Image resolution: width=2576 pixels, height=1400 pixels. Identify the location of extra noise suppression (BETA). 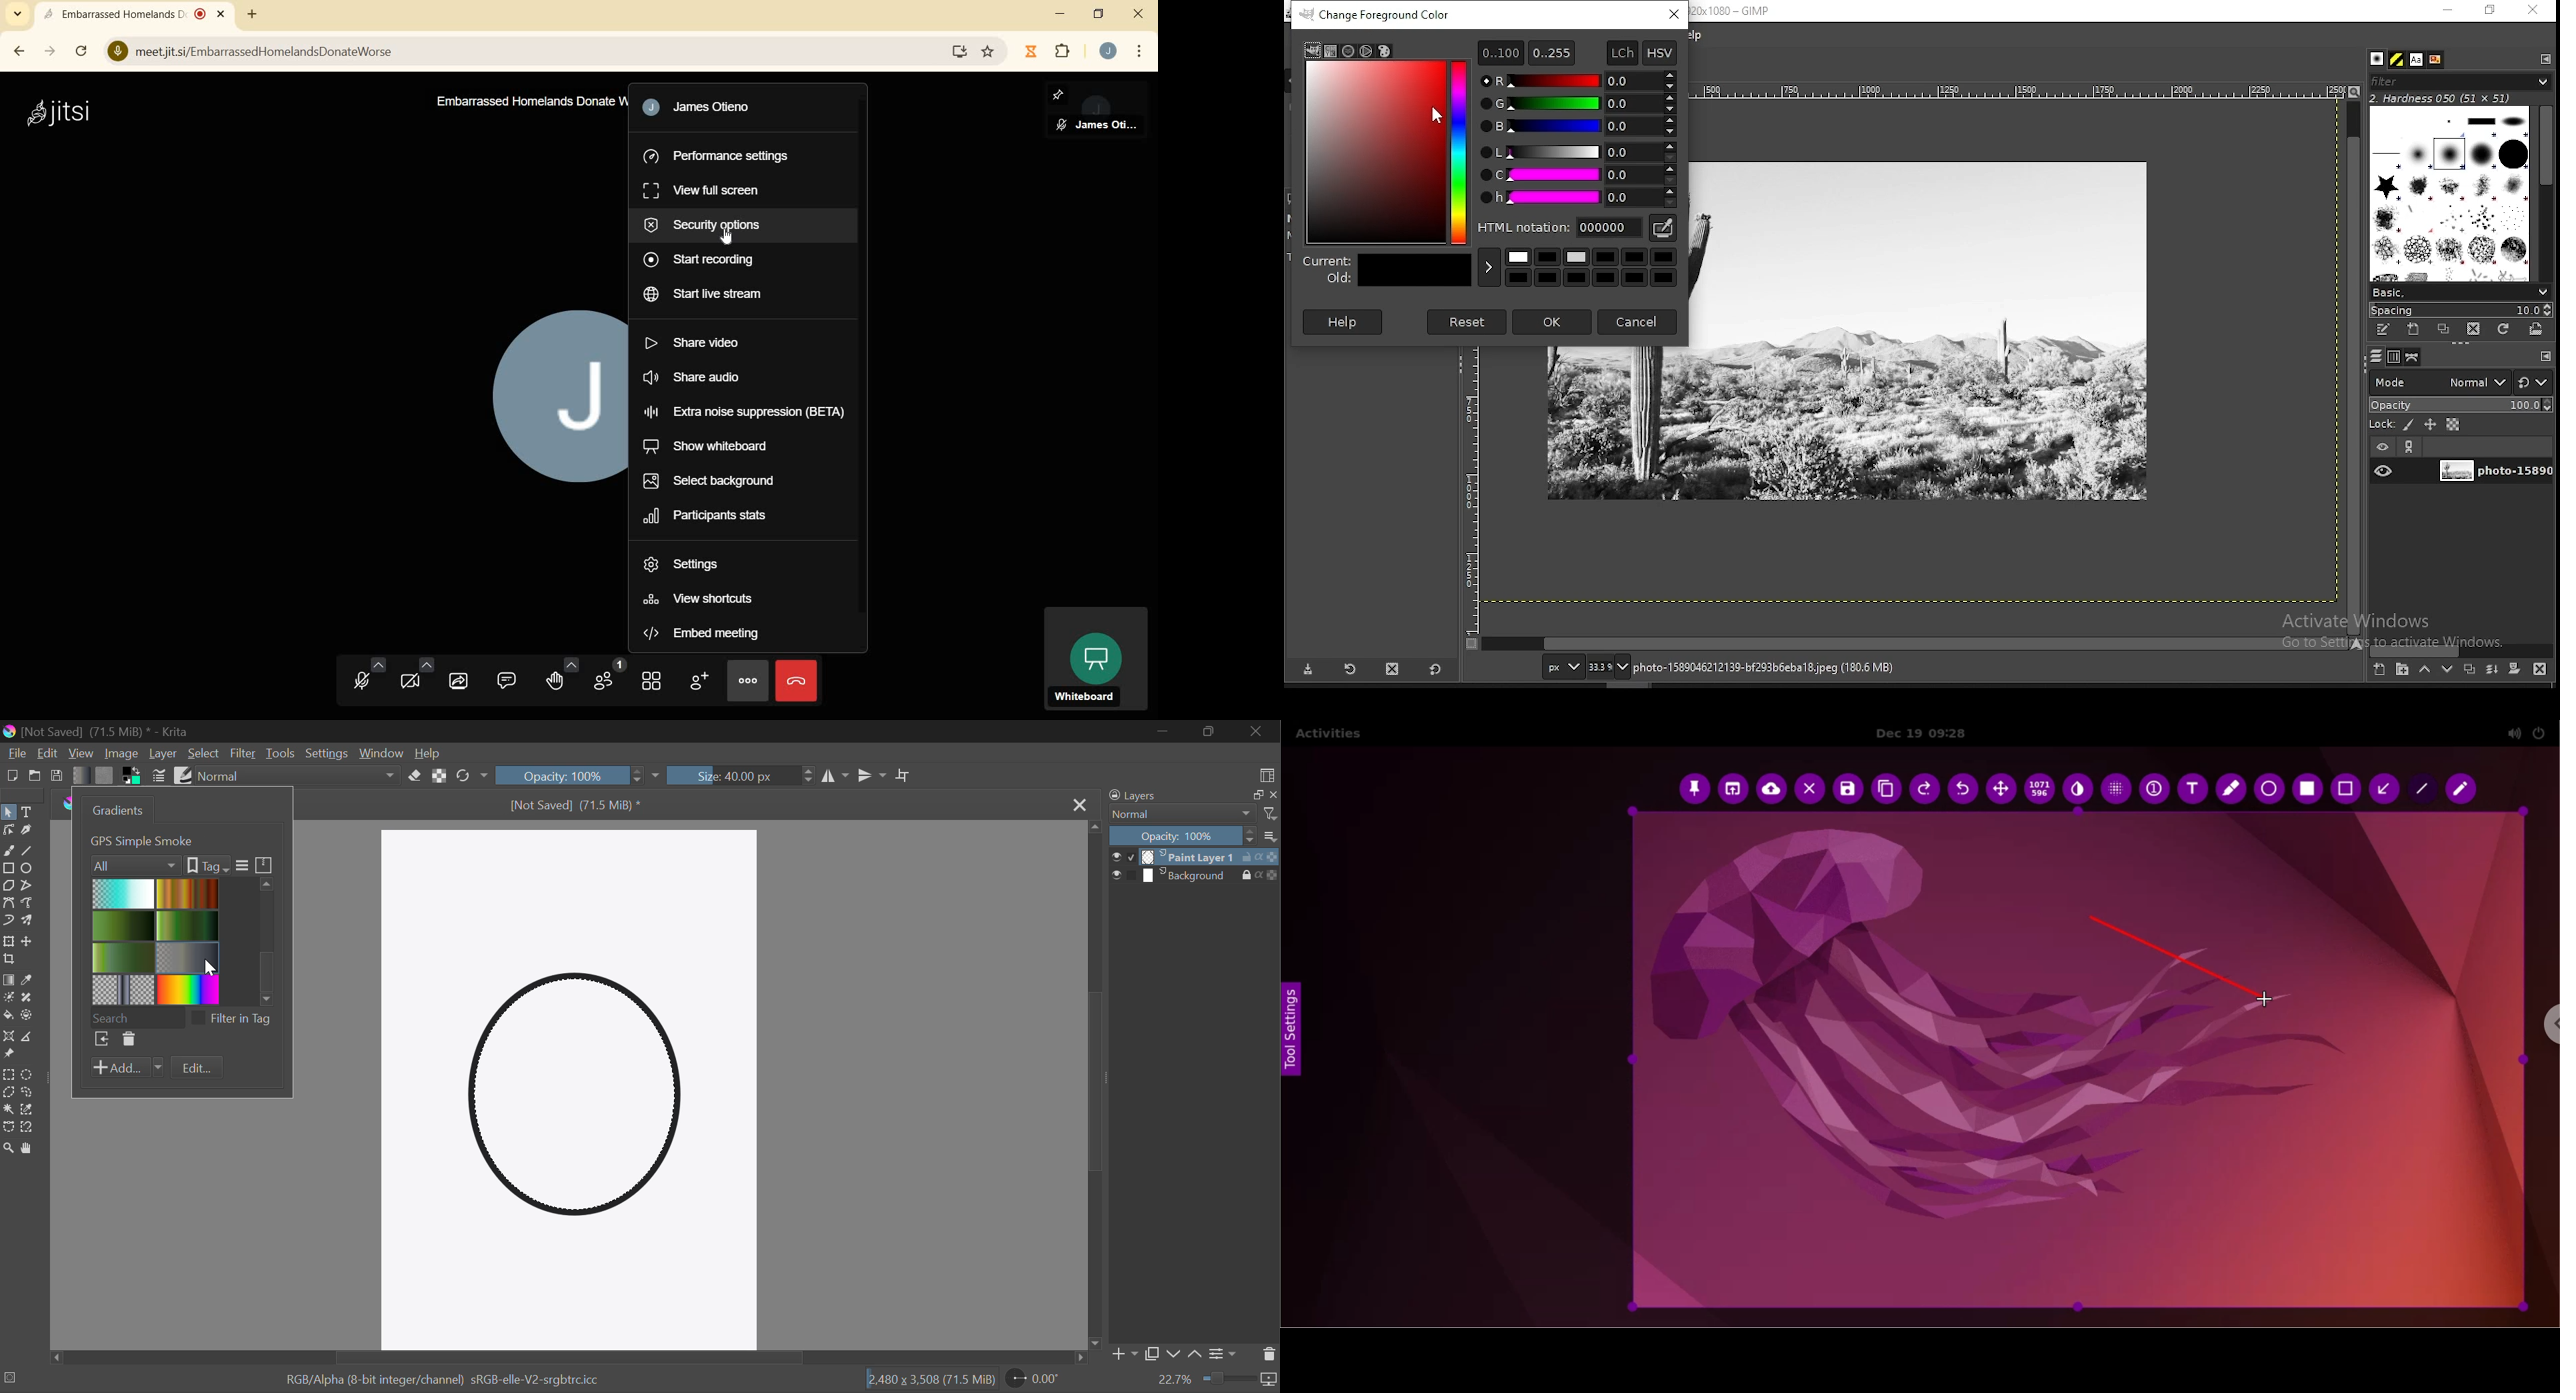
(747, 414).